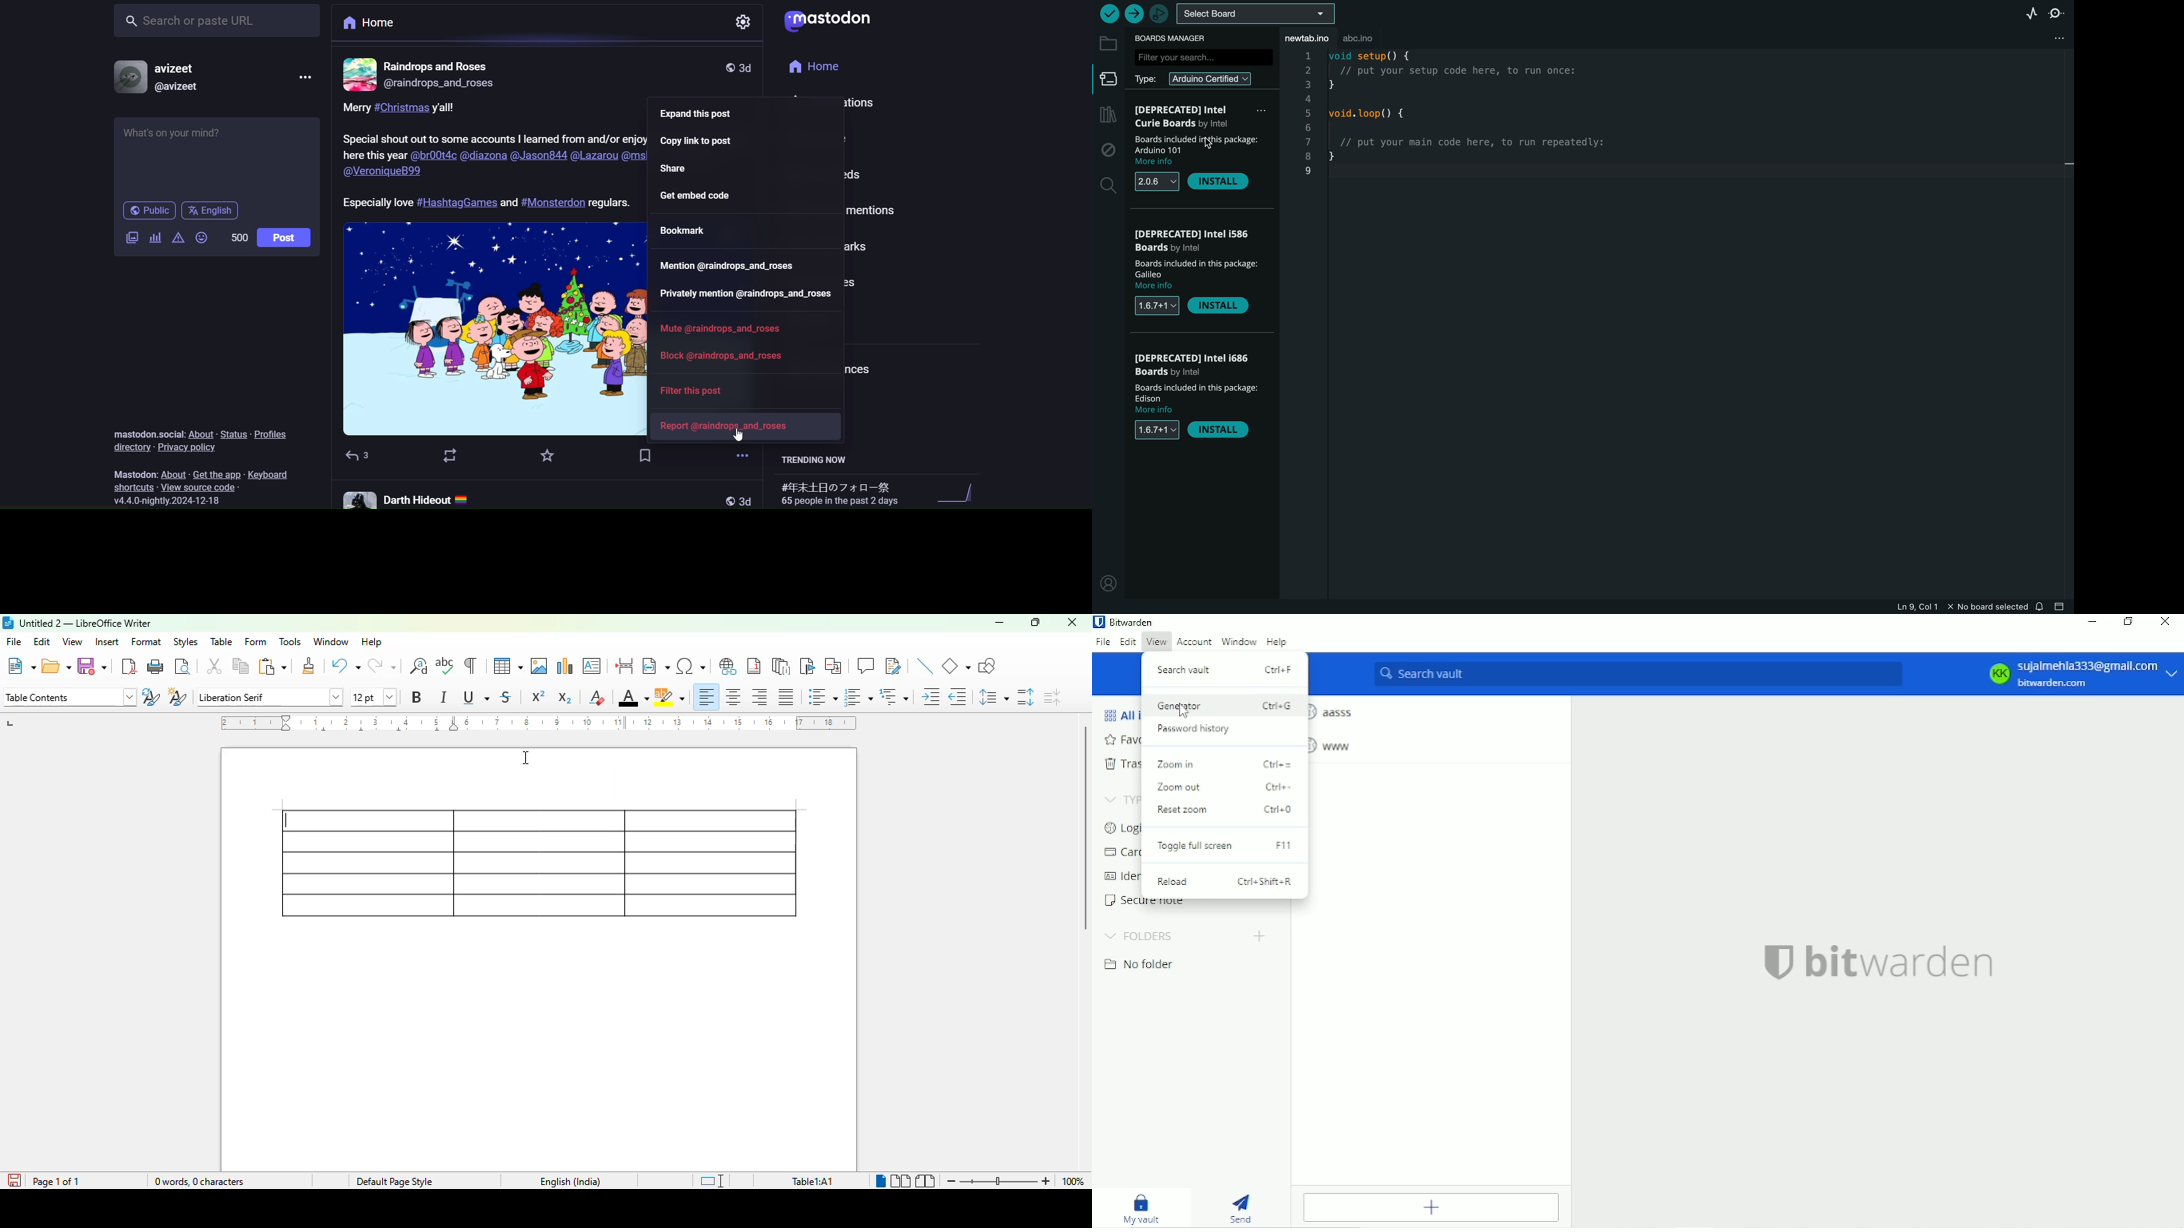 This screenshot has height=1232, width=2184. I want to click on help, so click(371, 642).